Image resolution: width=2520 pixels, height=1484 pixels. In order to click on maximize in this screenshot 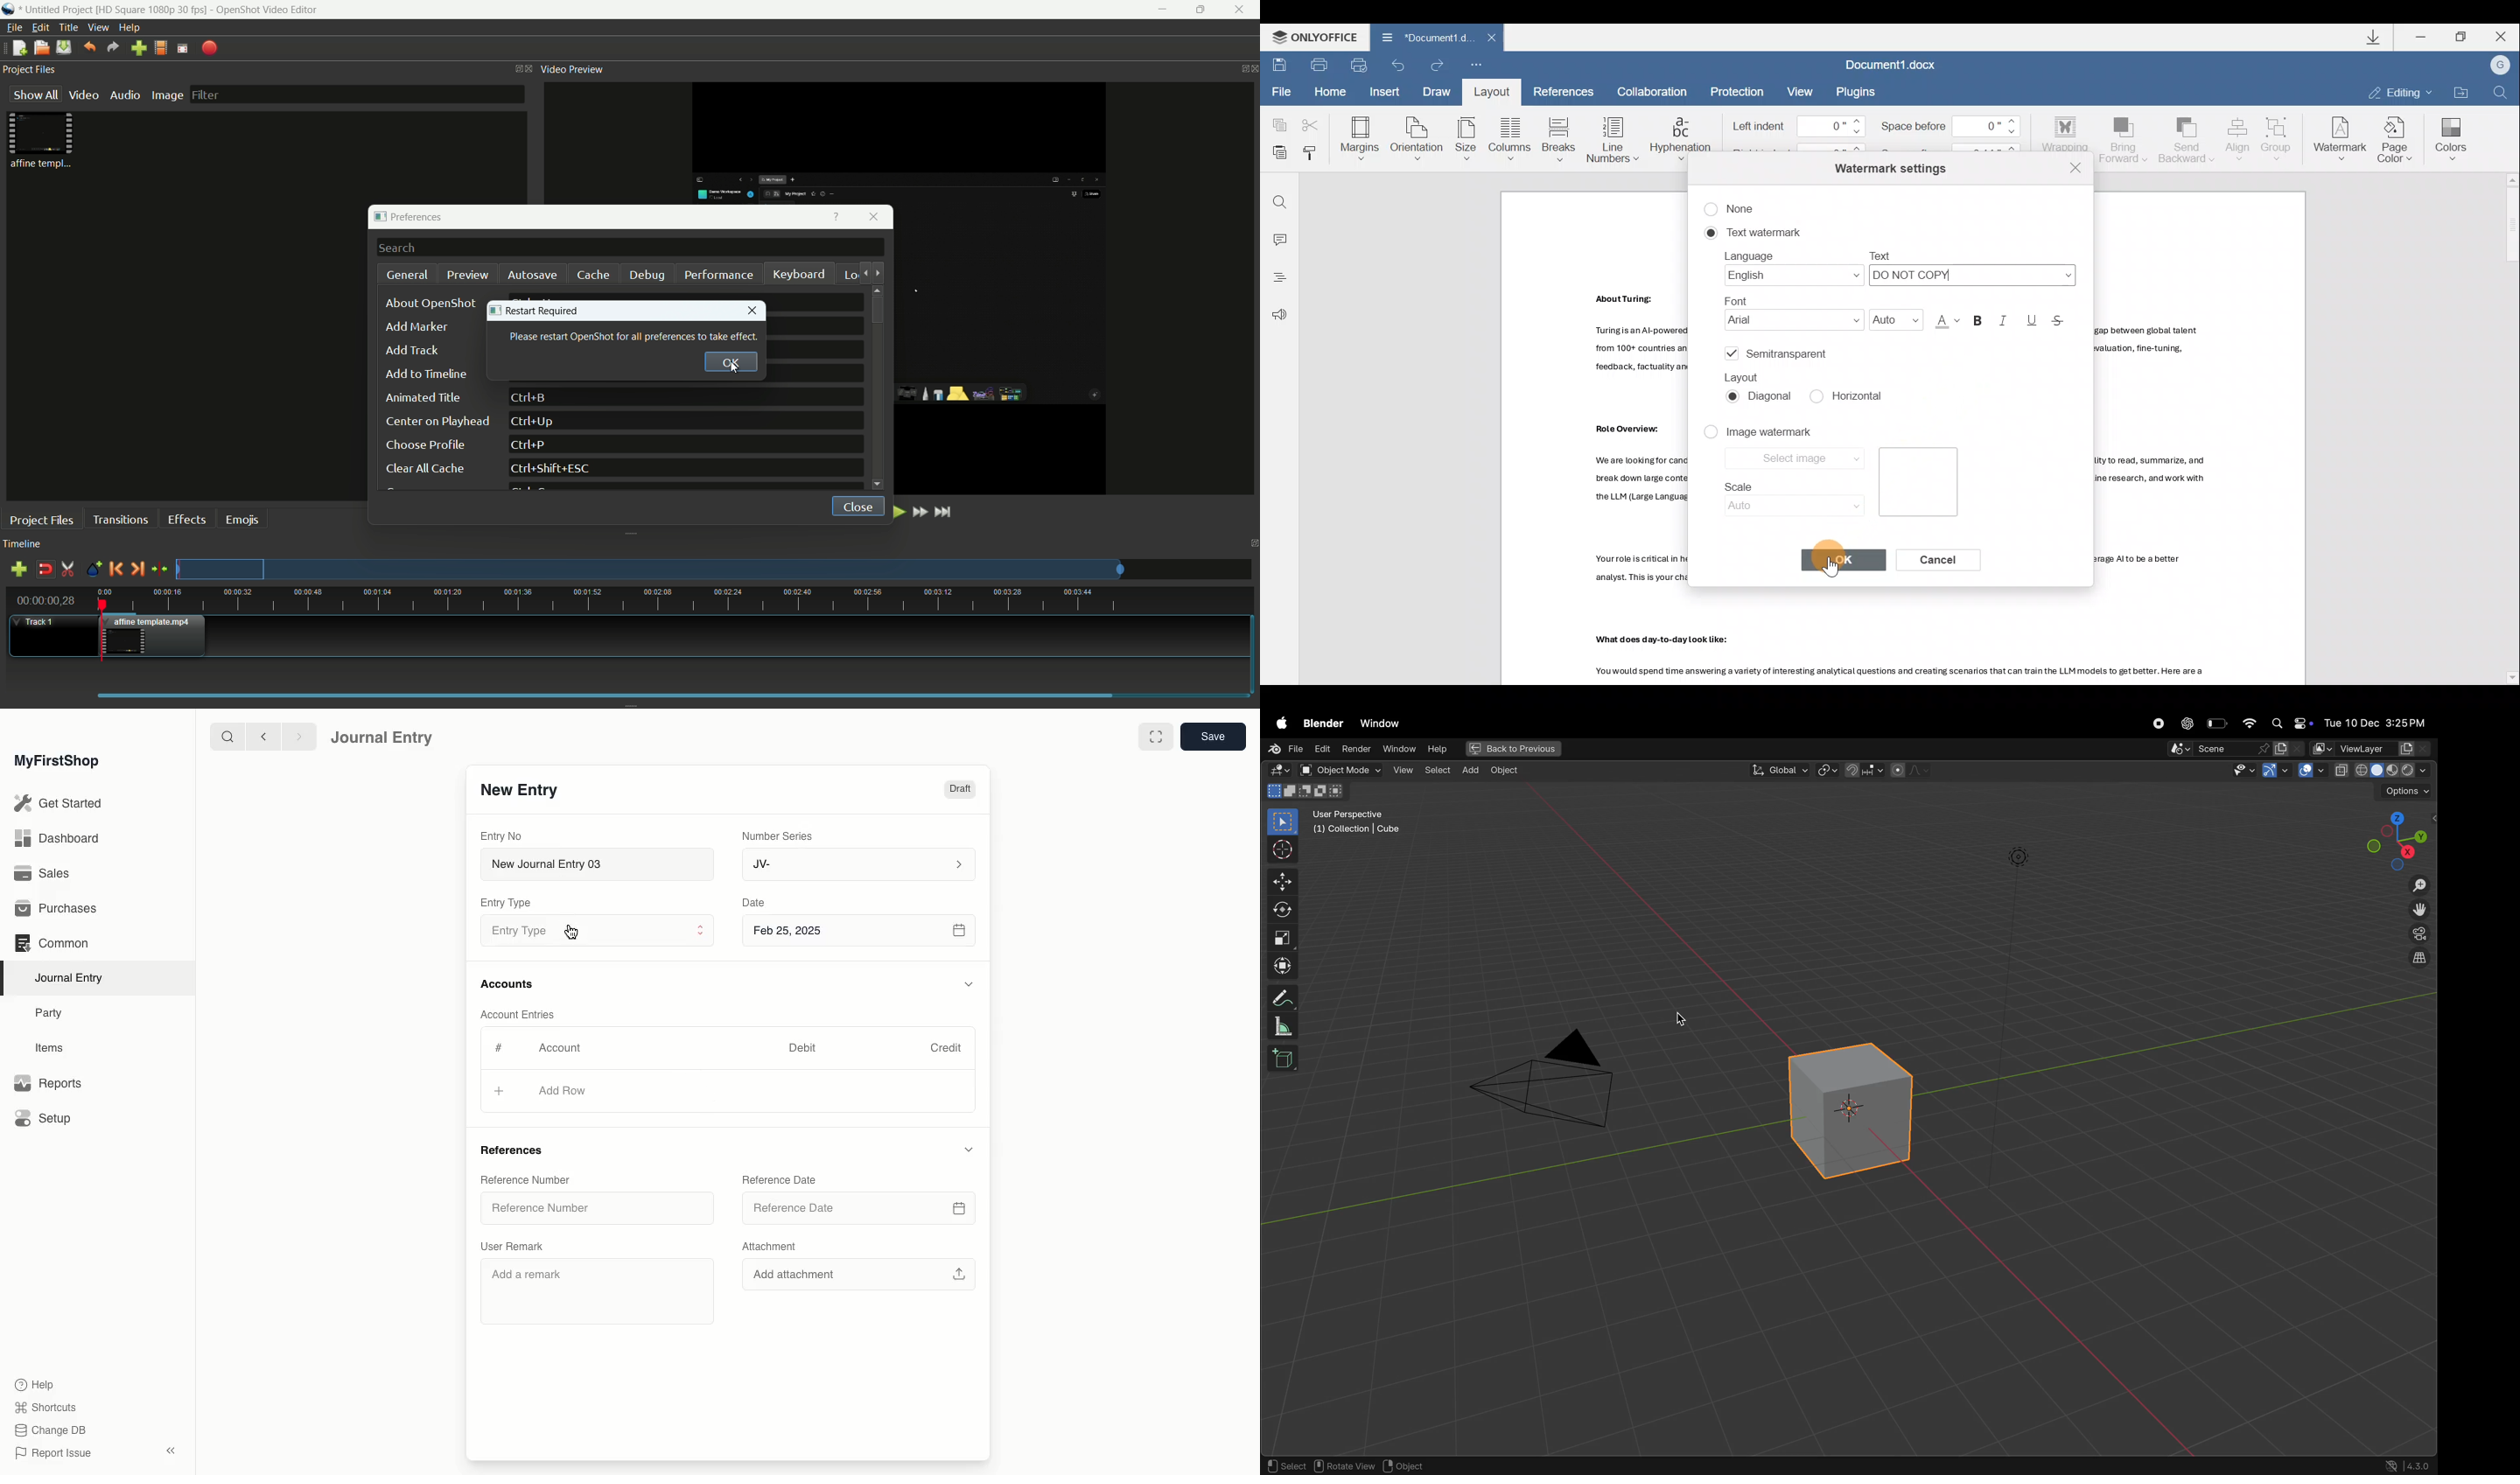, I will do `click(1200, 10)`.